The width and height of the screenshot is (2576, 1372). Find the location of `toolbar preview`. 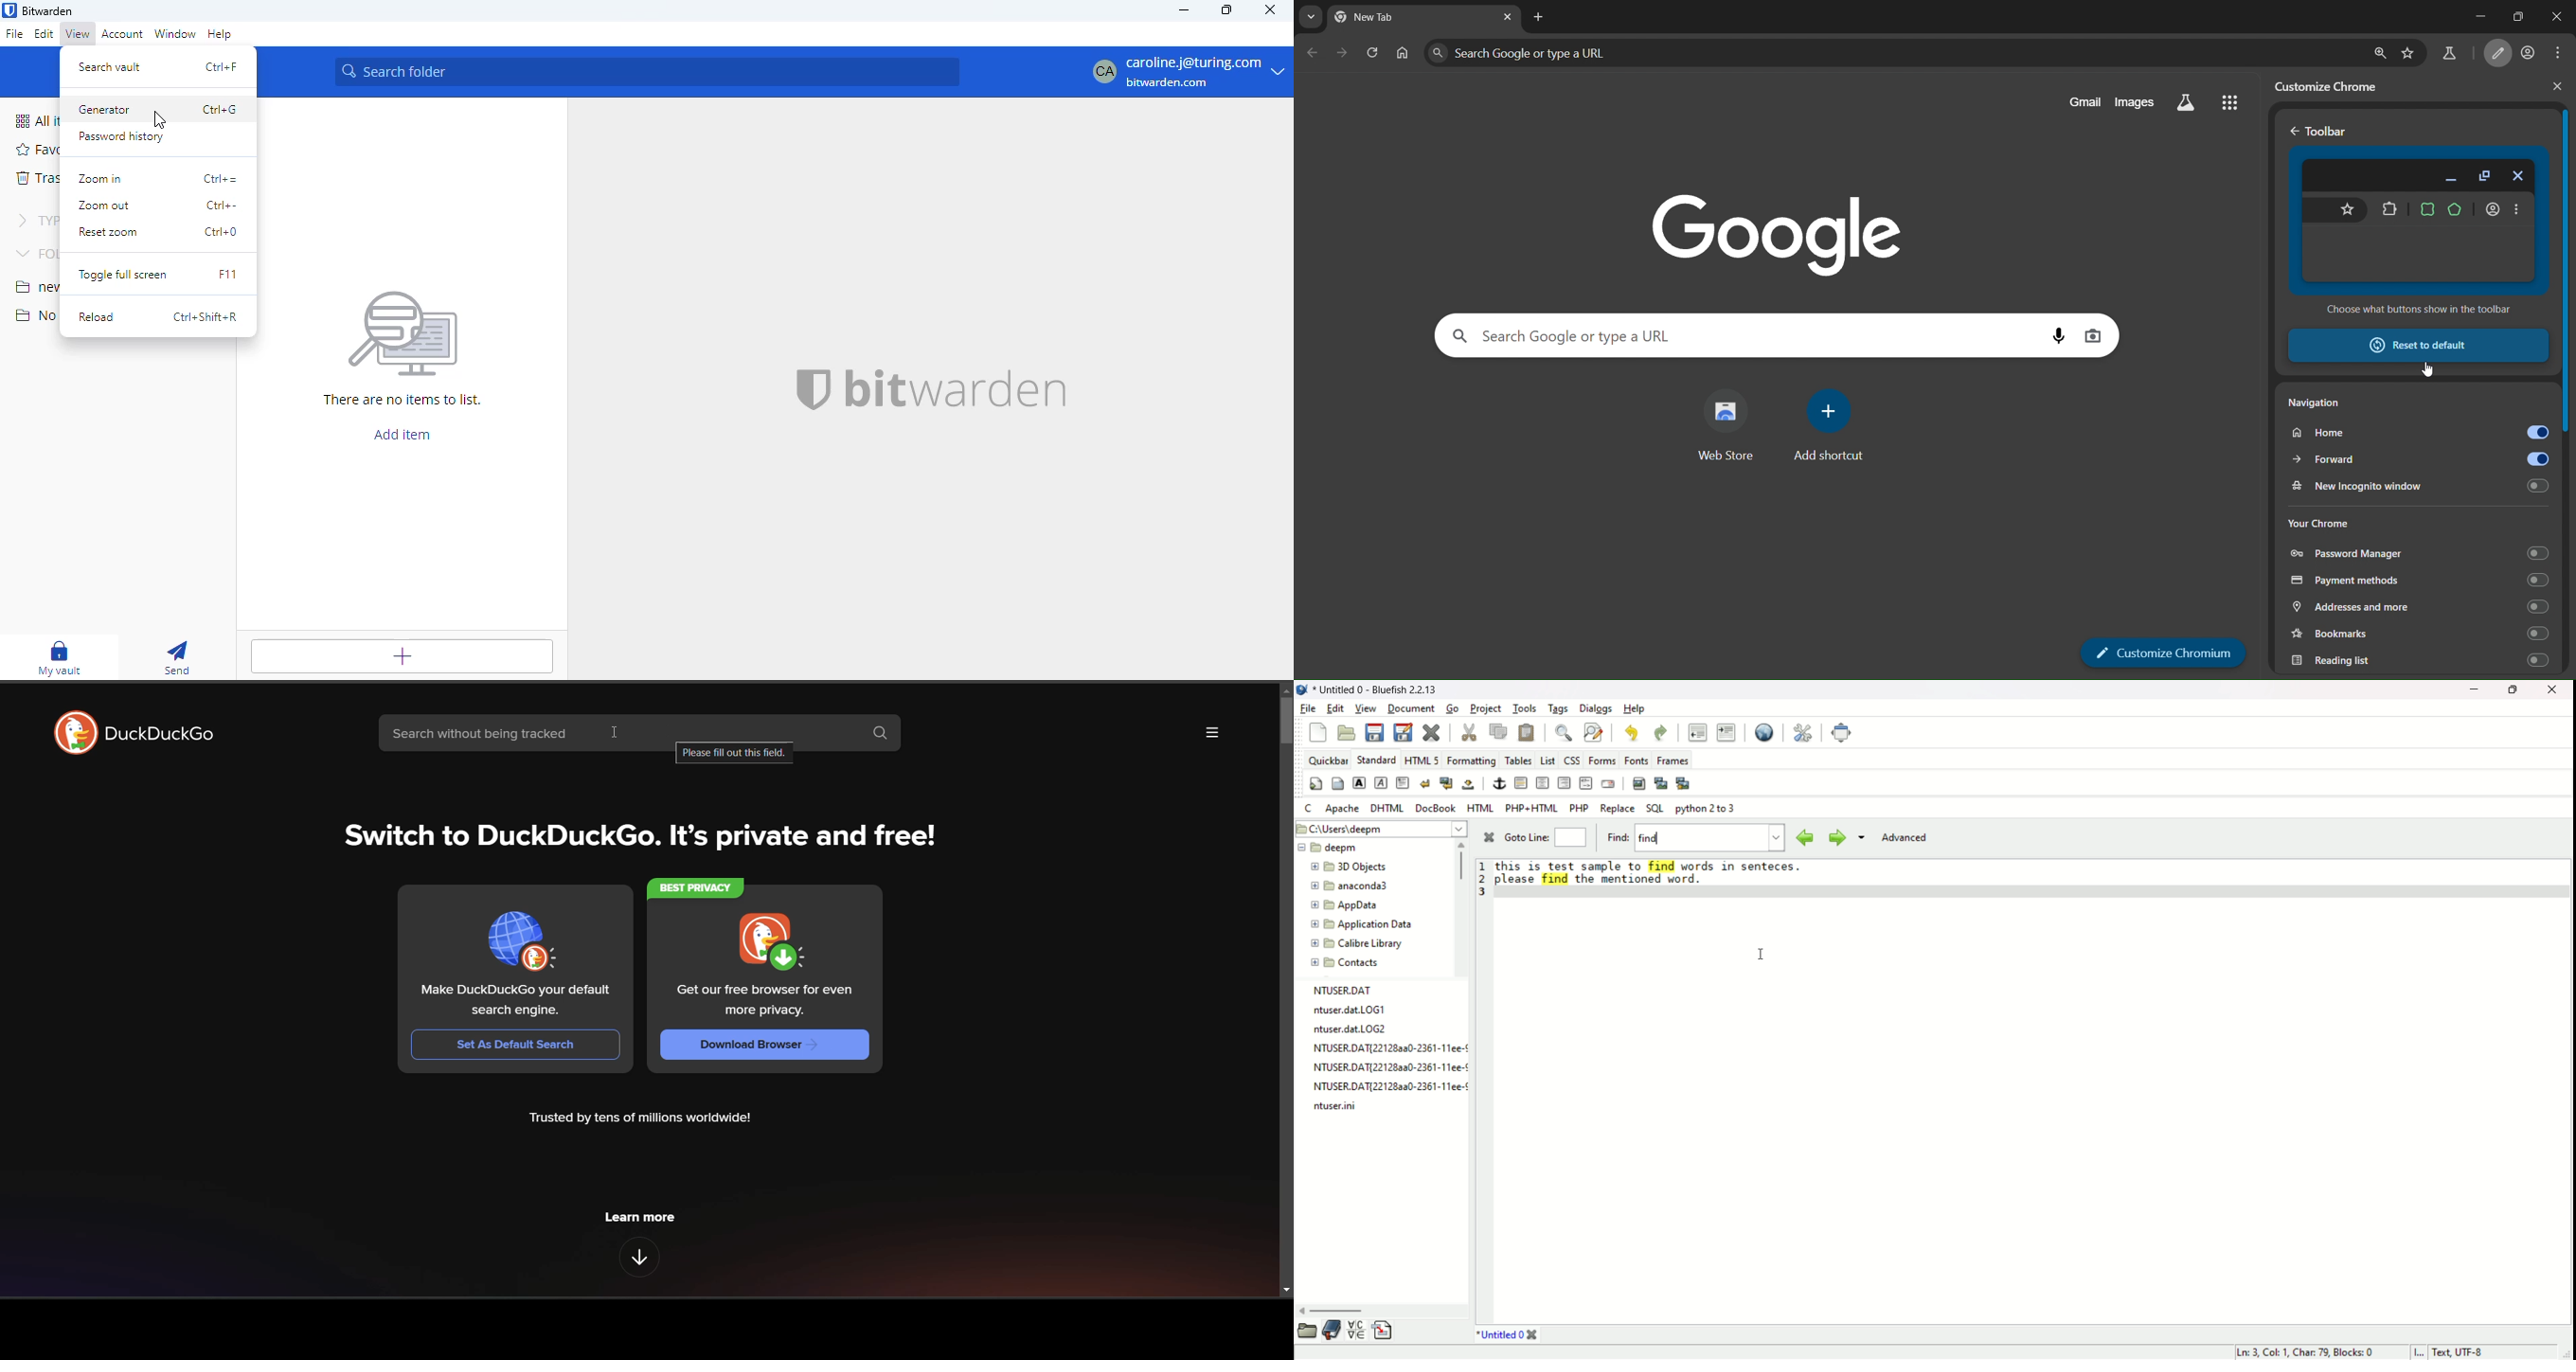

toolbar preview is located at coordinates (2417, 219).